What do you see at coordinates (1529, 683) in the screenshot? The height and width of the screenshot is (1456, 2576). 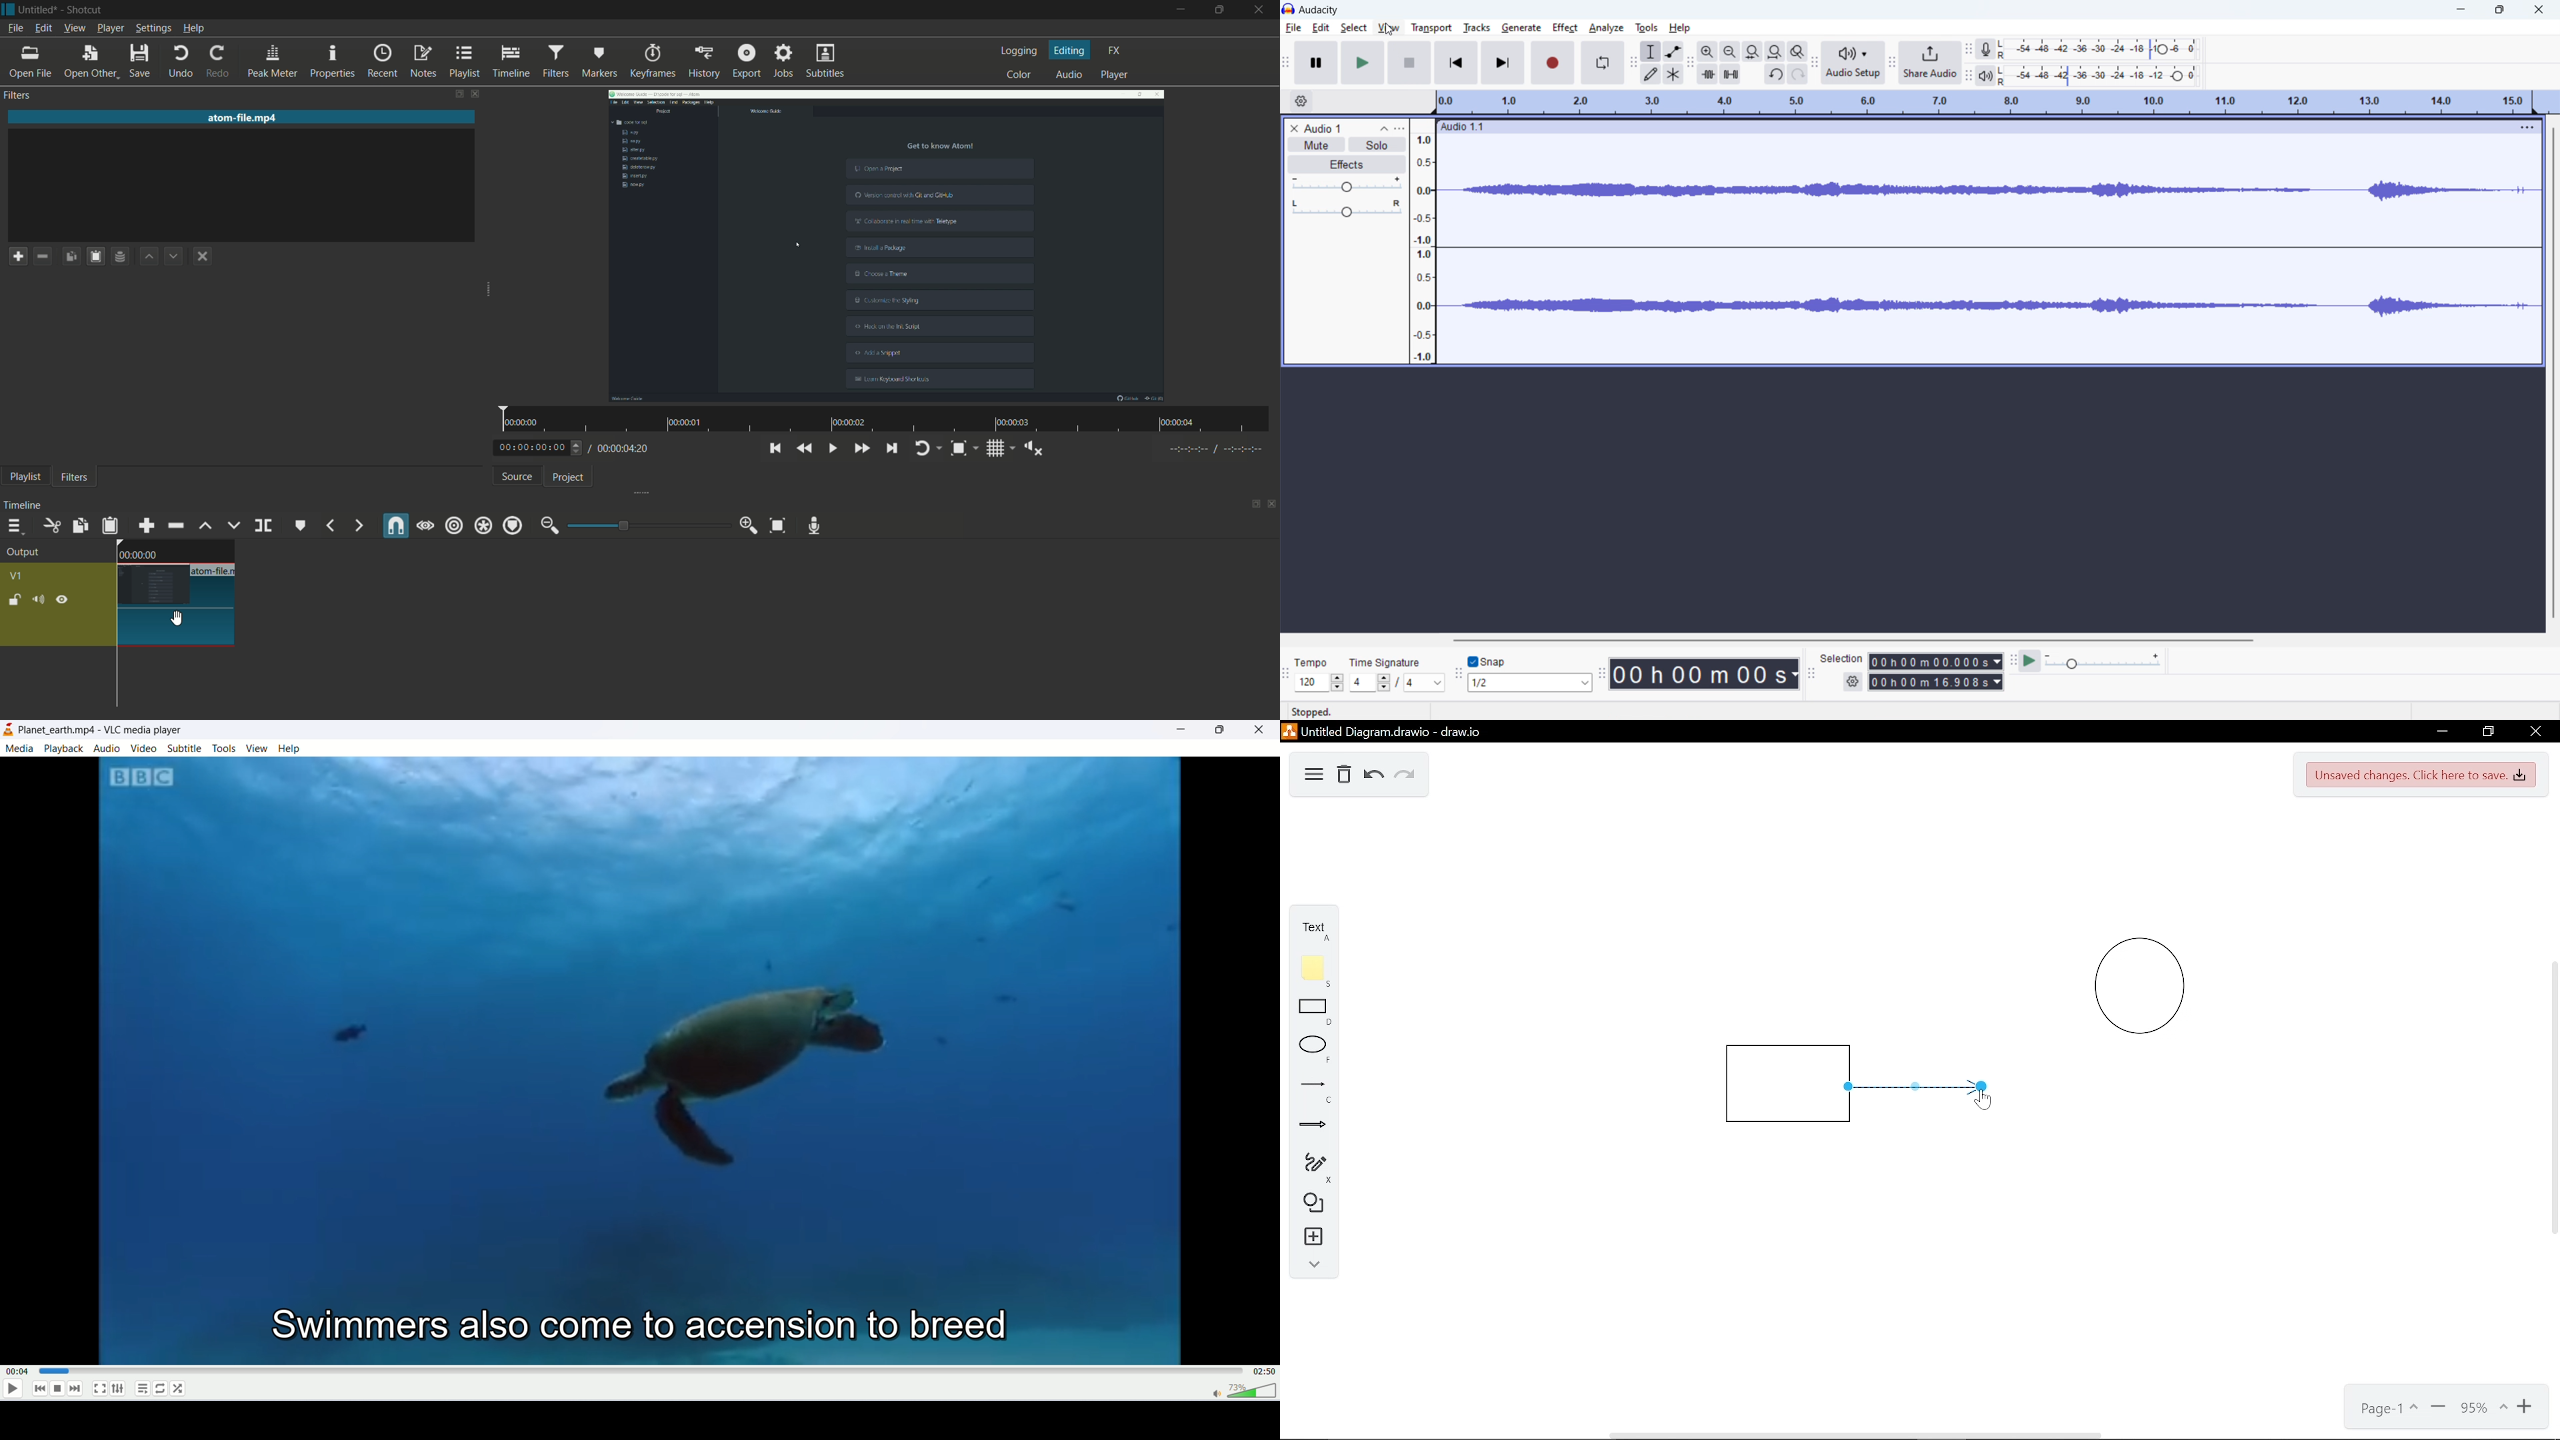 I see `select snap` at bounding box center [1529, 683].